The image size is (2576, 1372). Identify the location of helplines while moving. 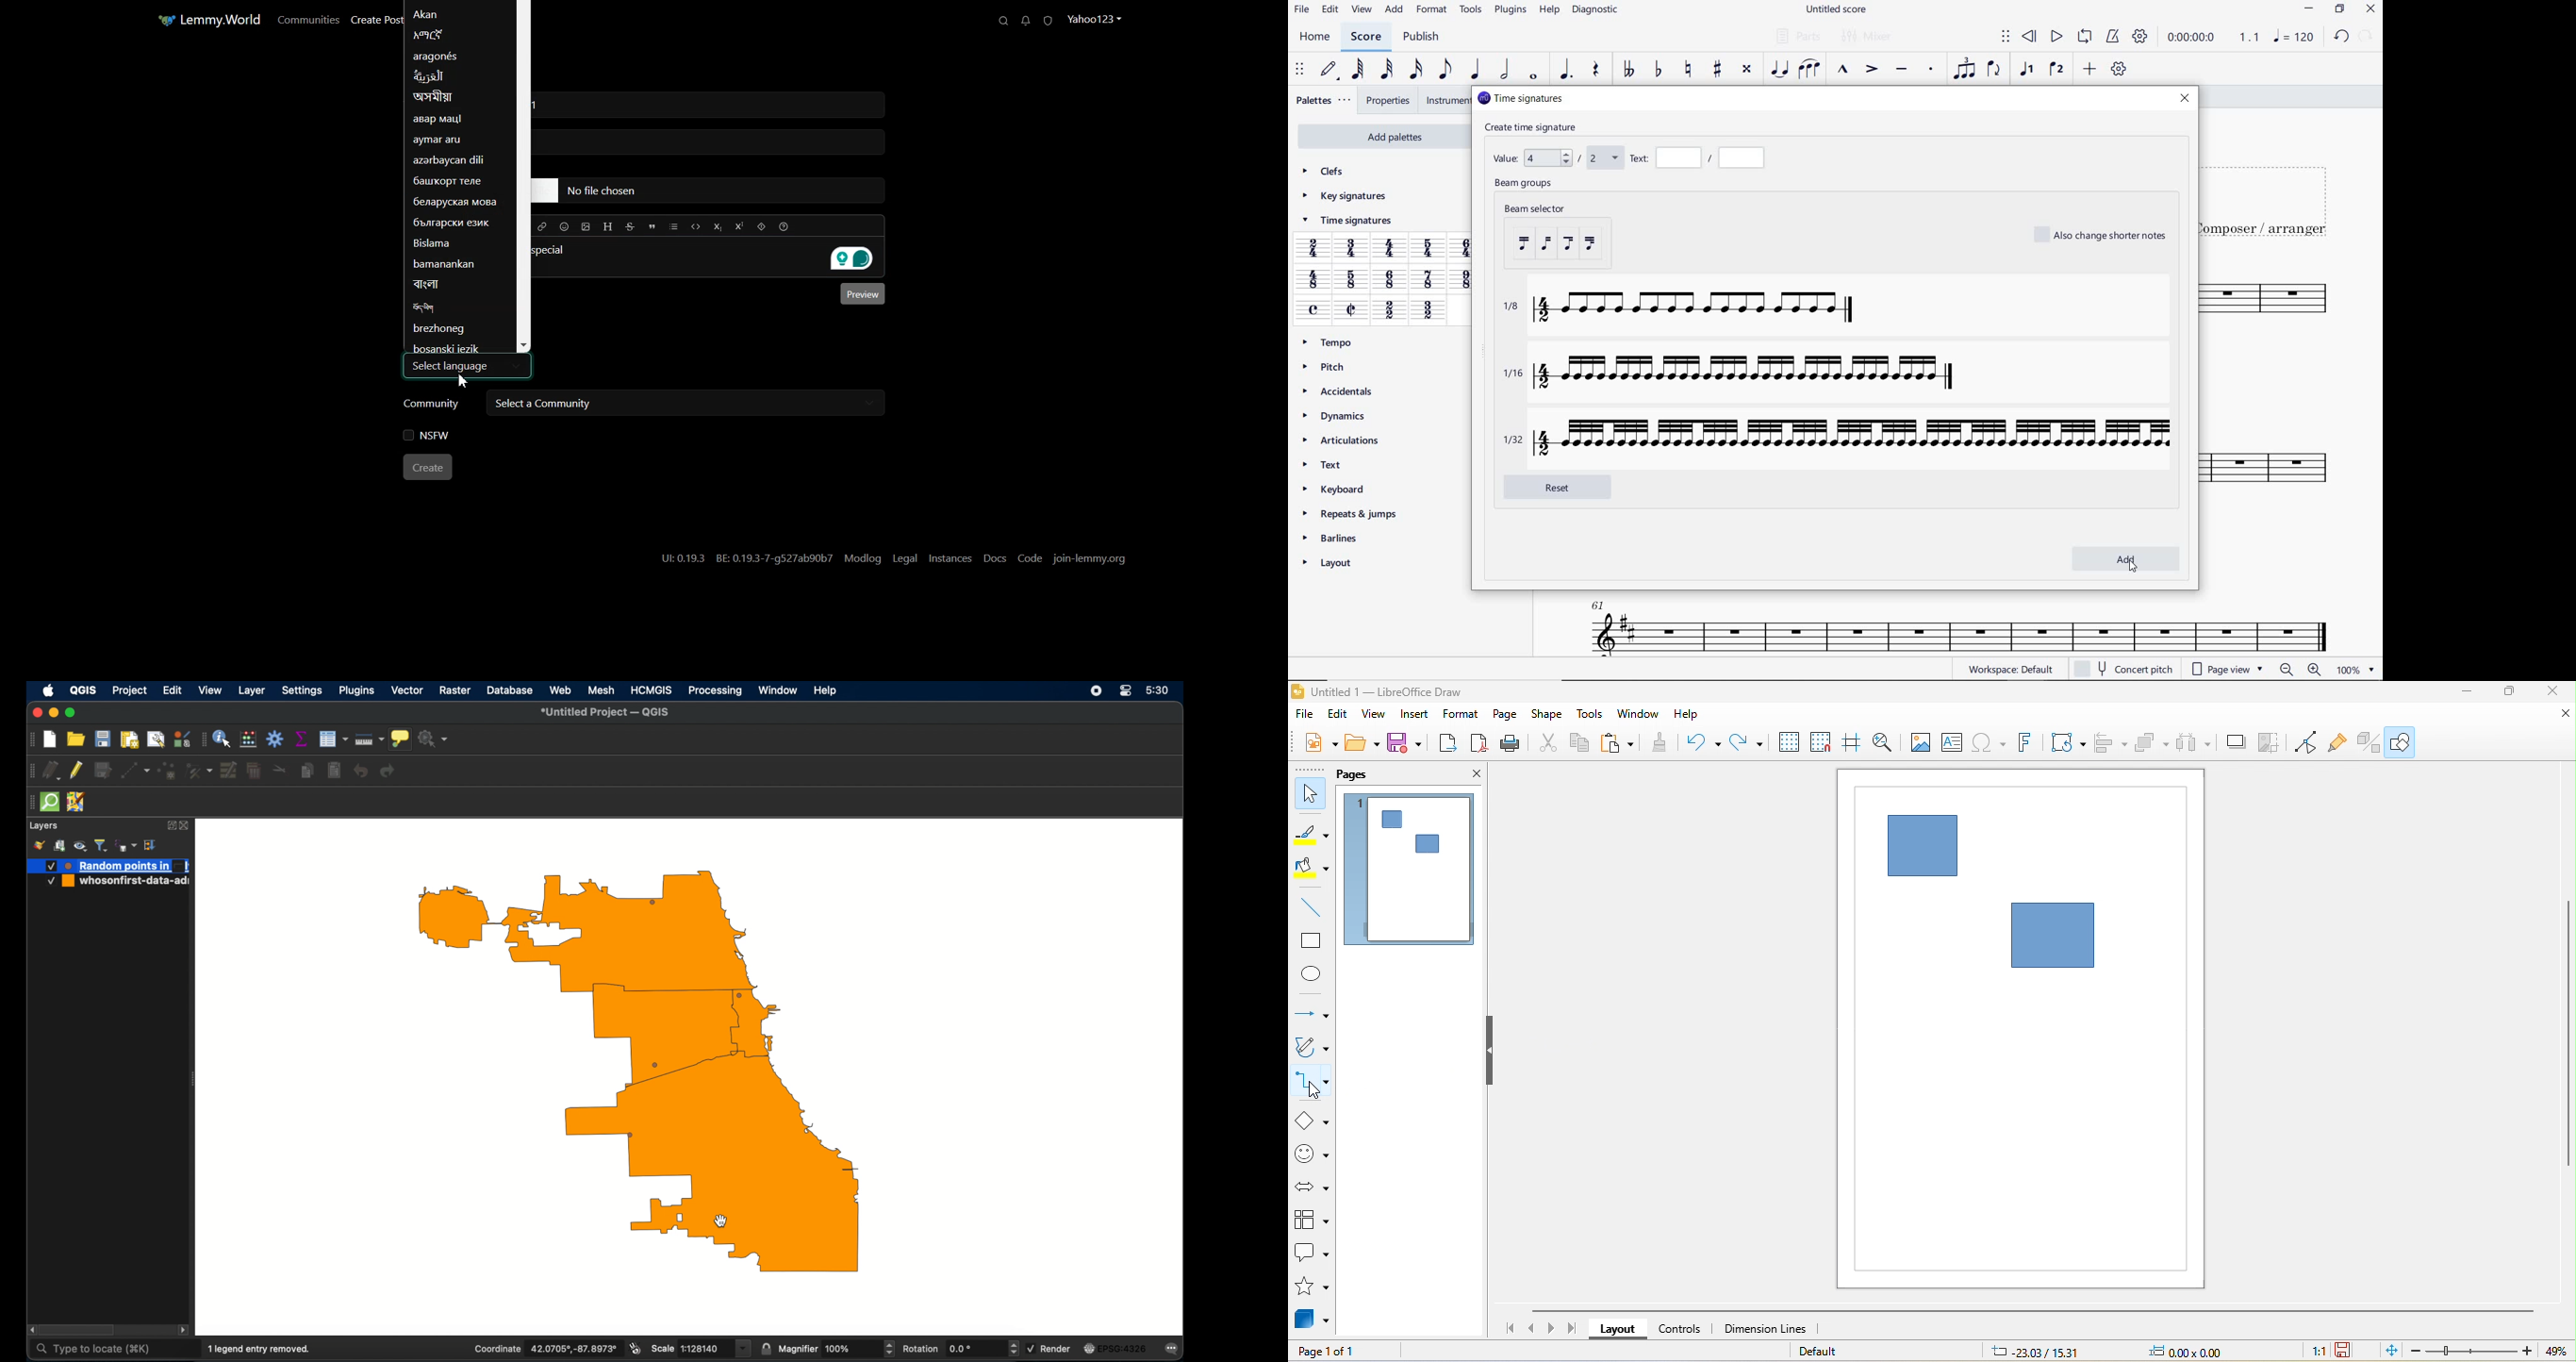
(1855, 741).